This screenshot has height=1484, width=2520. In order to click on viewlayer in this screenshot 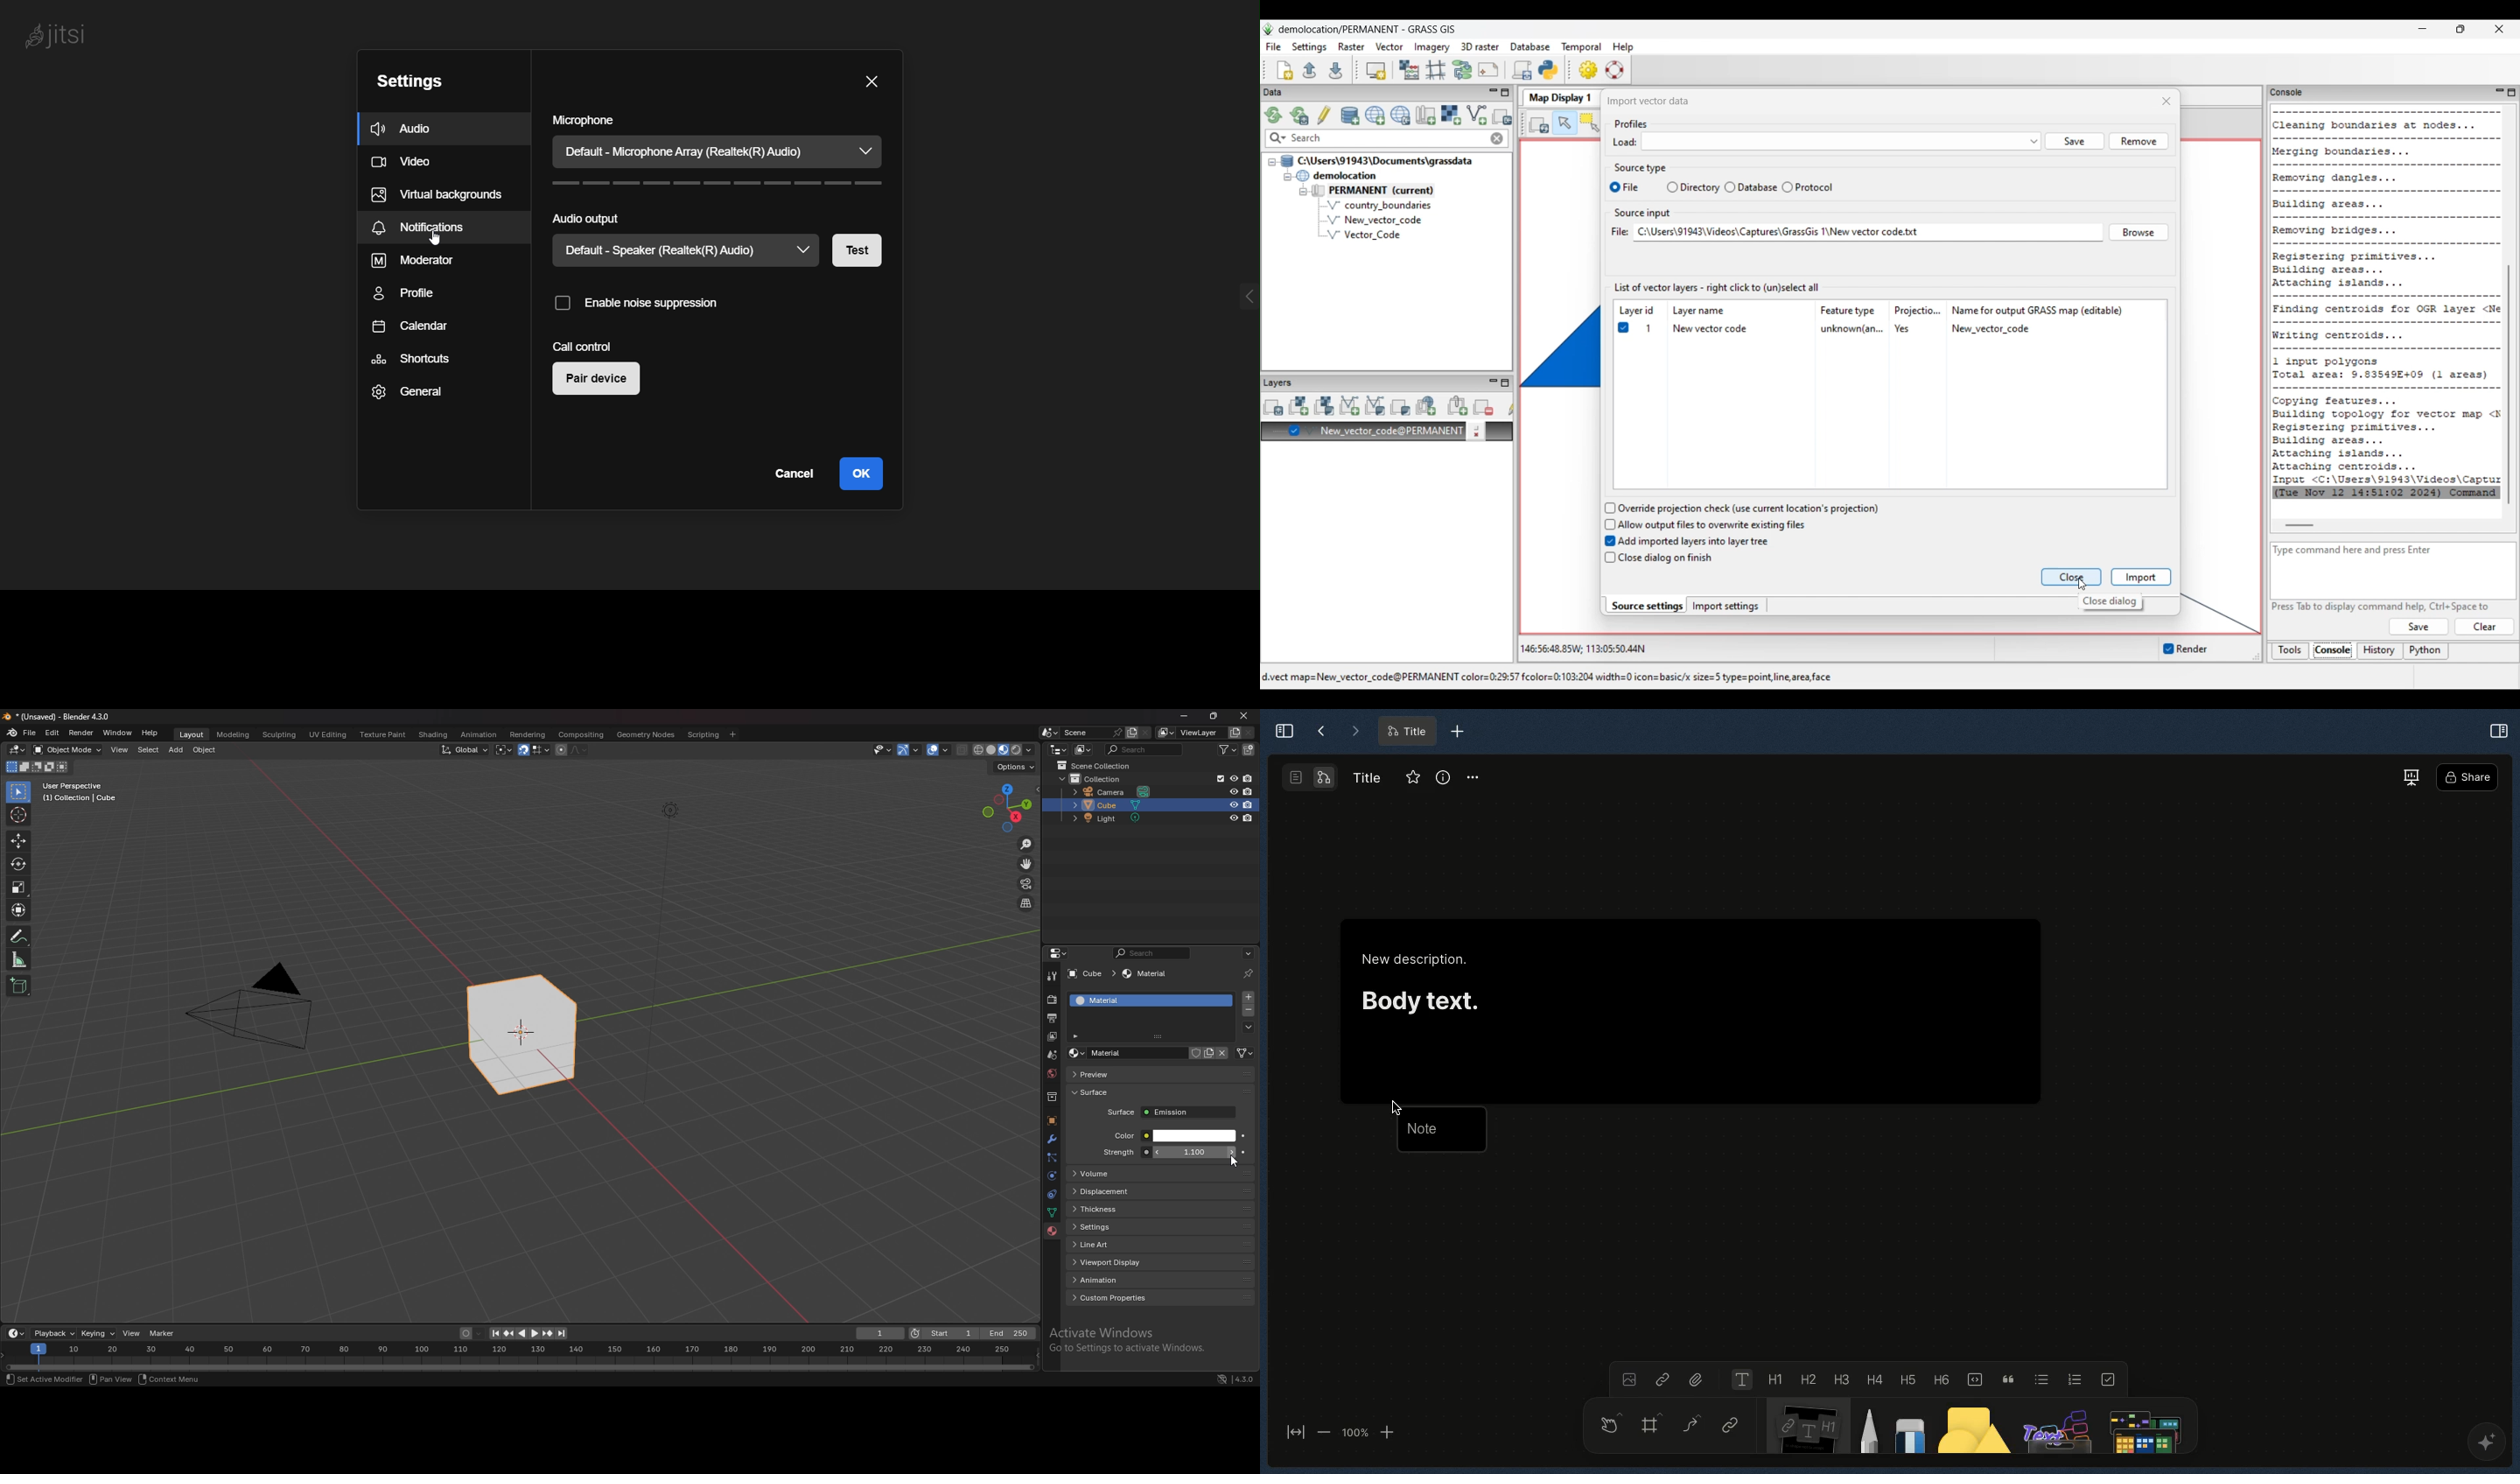, I will do `click(1053, 1037)`.